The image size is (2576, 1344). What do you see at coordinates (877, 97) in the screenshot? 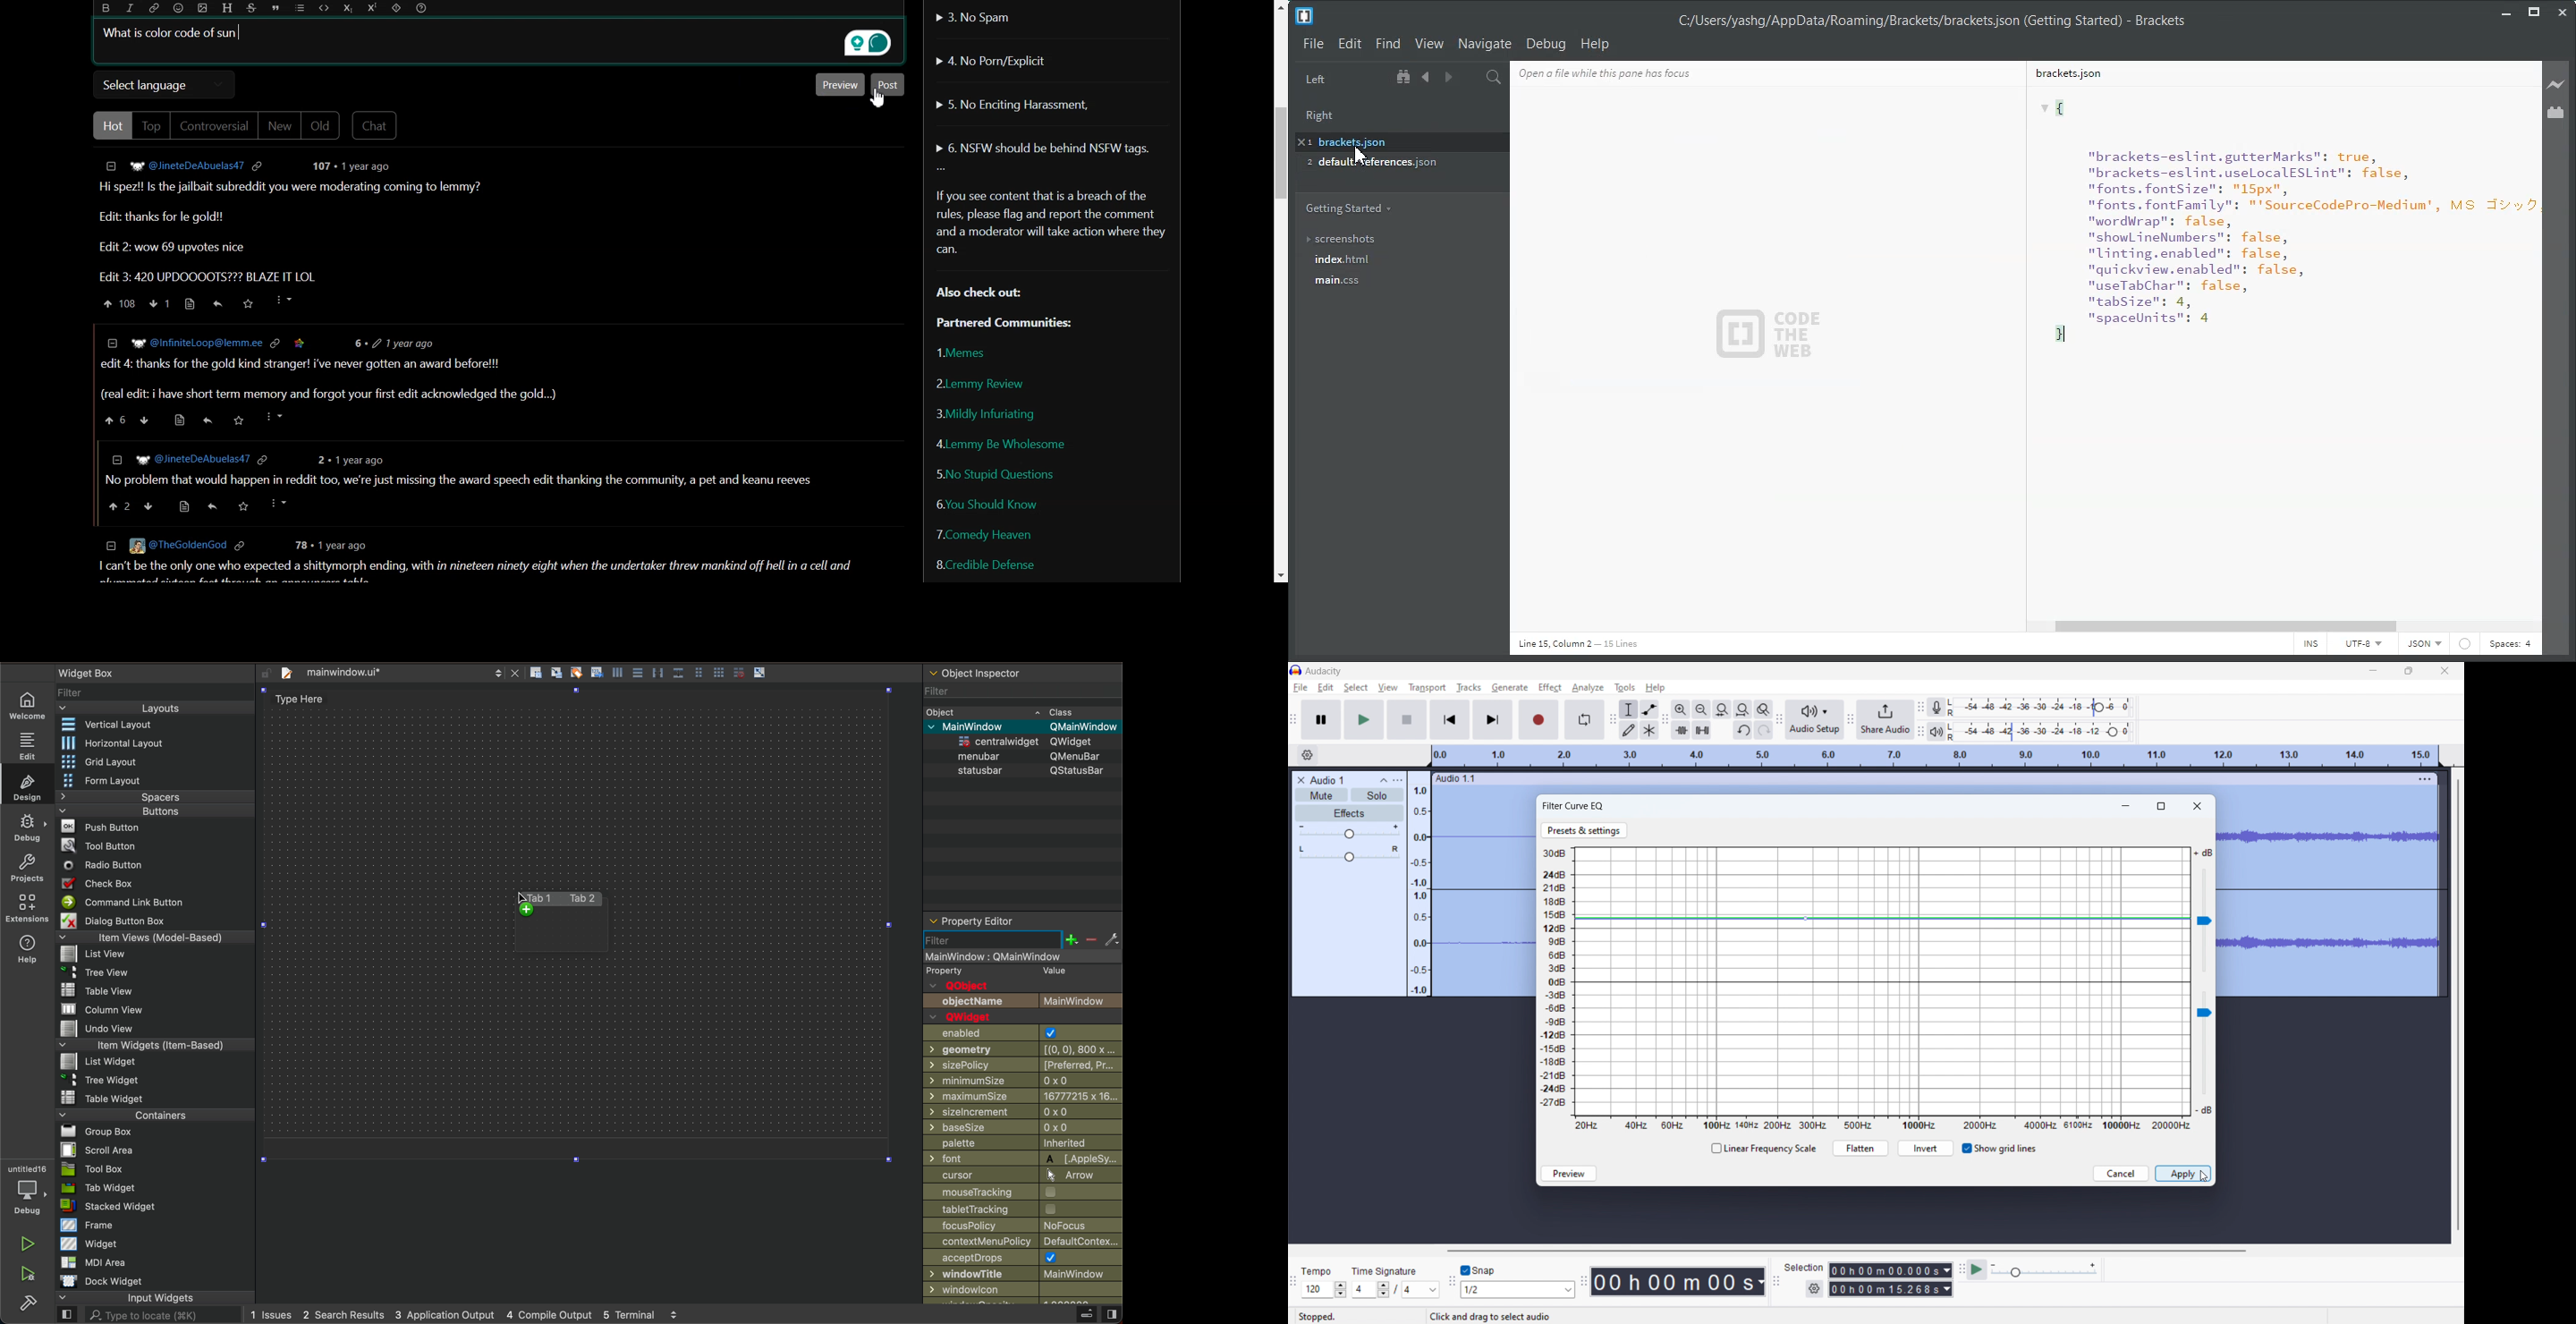
I see `Cursor` at bounding box center [877, 97].